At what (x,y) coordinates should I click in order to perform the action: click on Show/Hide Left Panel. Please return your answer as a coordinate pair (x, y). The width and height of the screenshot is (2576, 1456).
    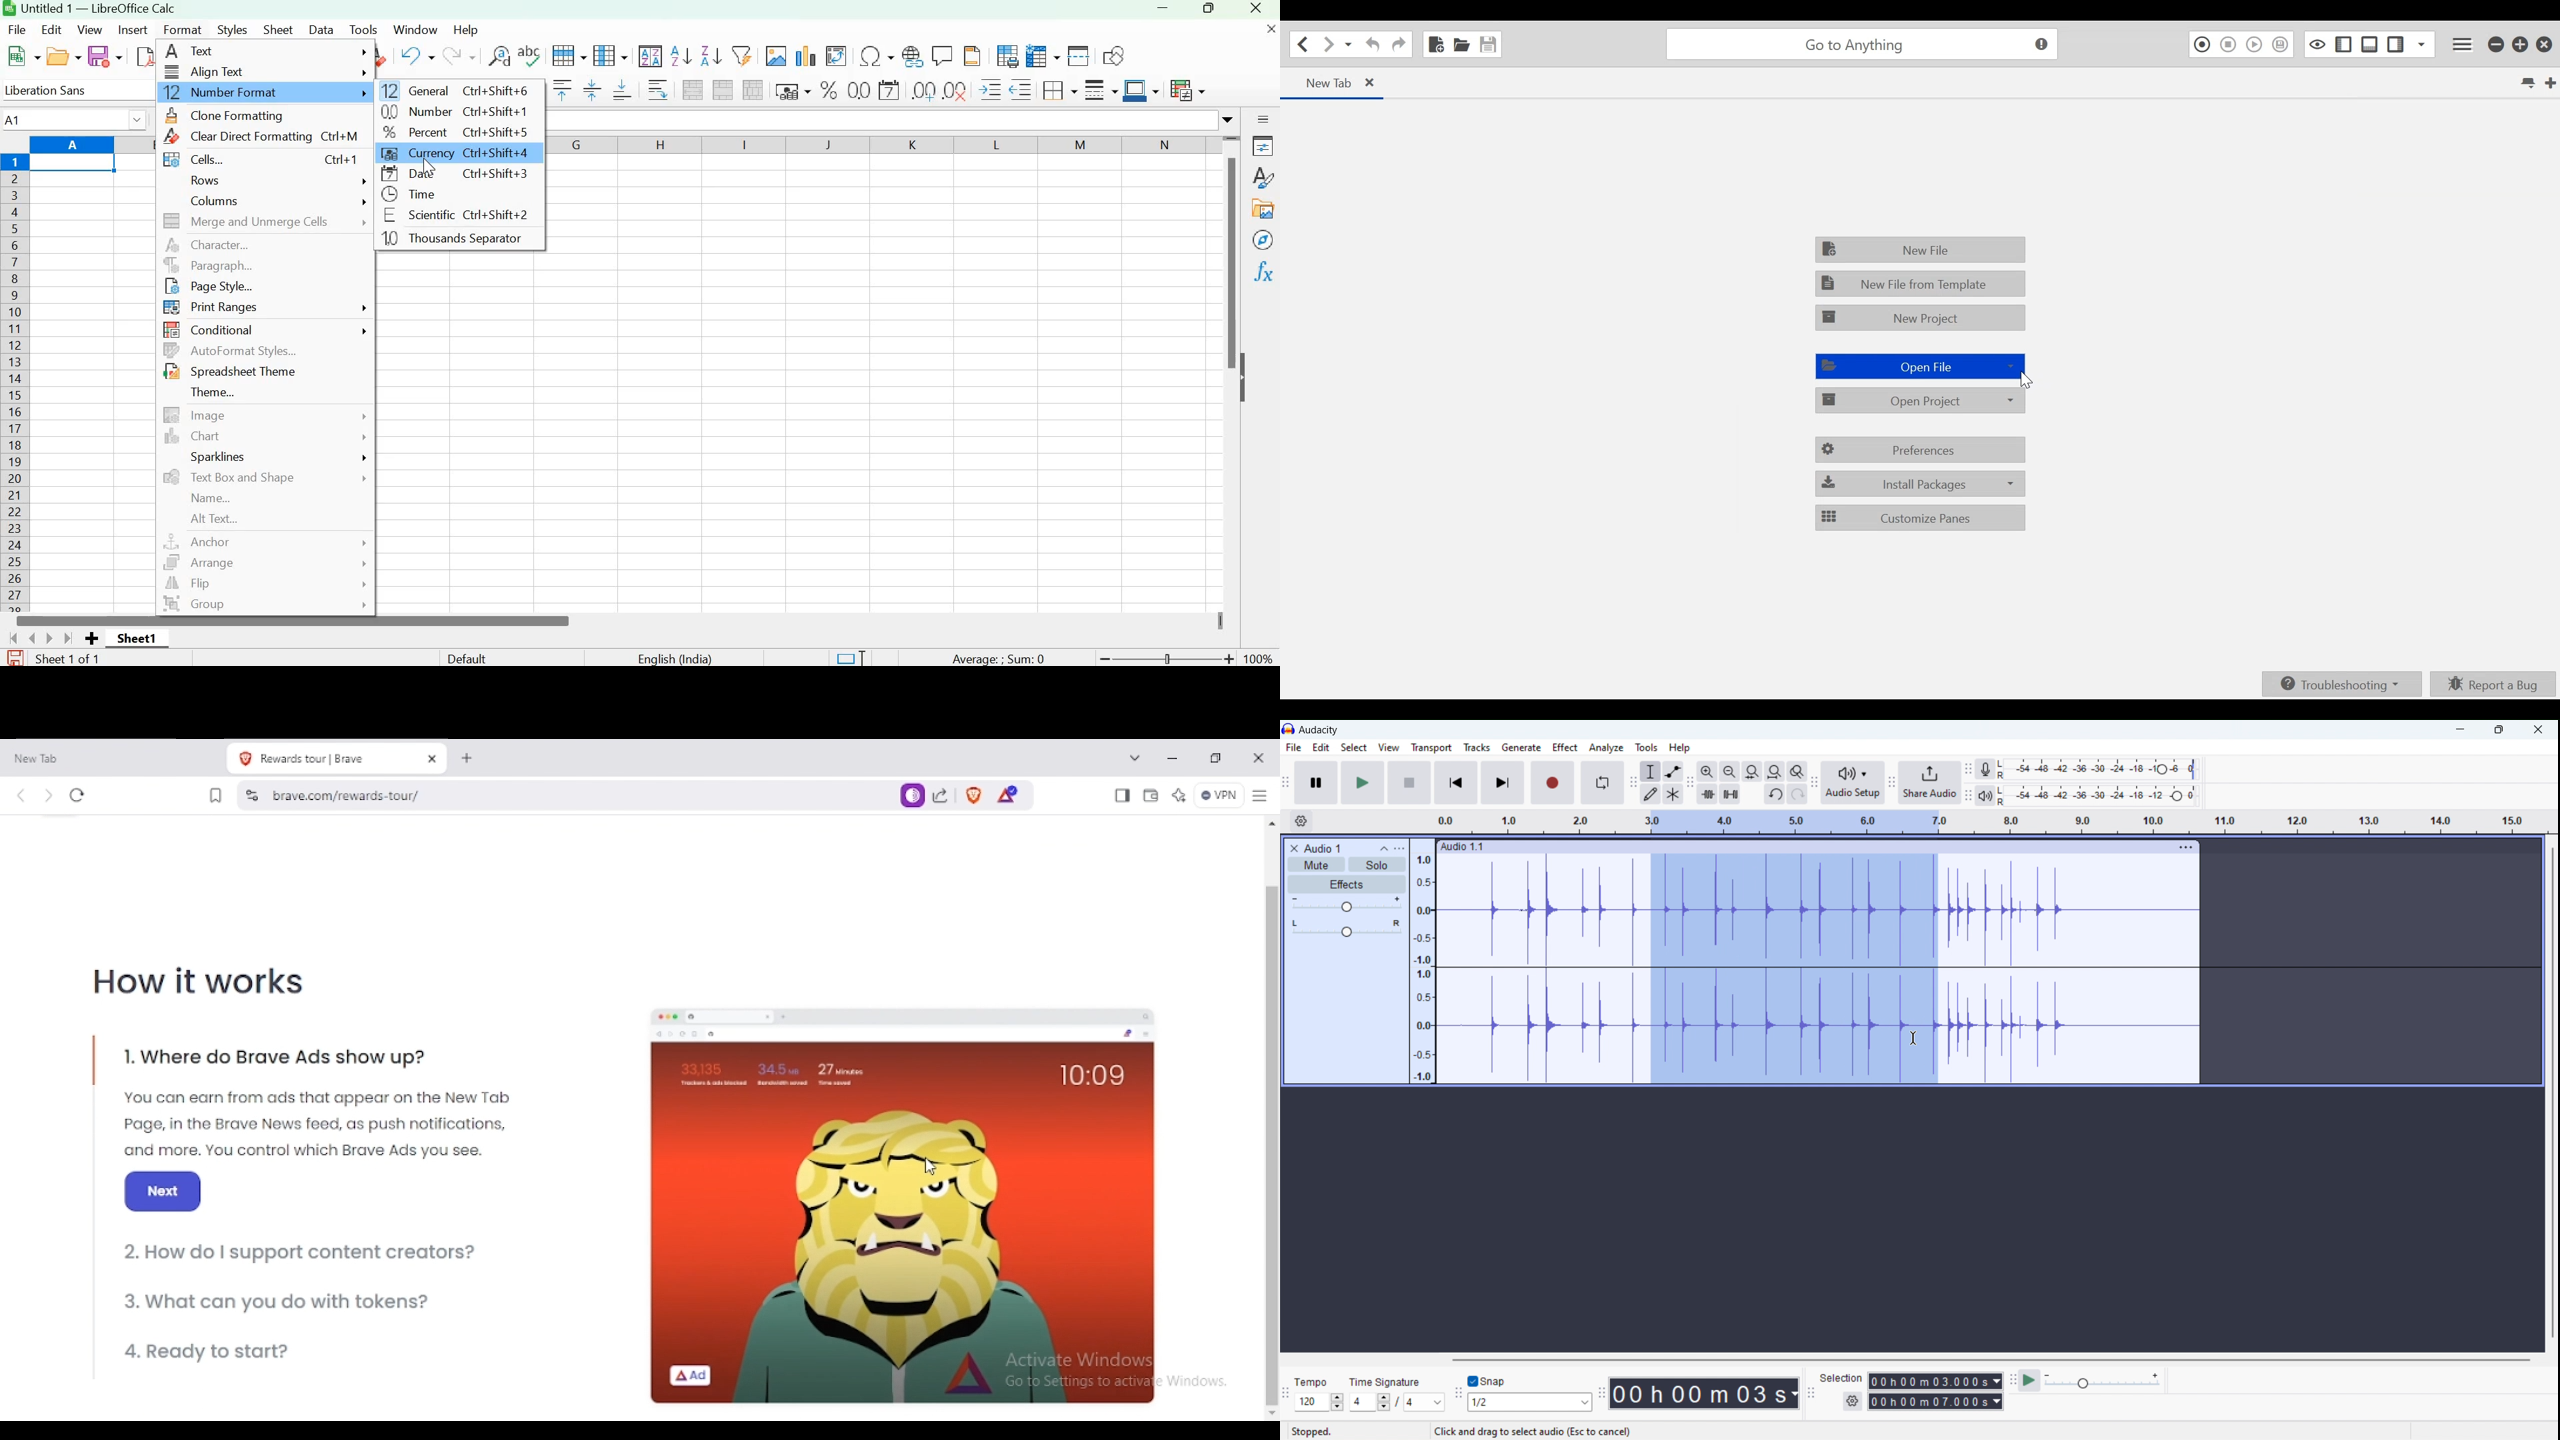
    Looking at the image, I should click on (2397, 42).